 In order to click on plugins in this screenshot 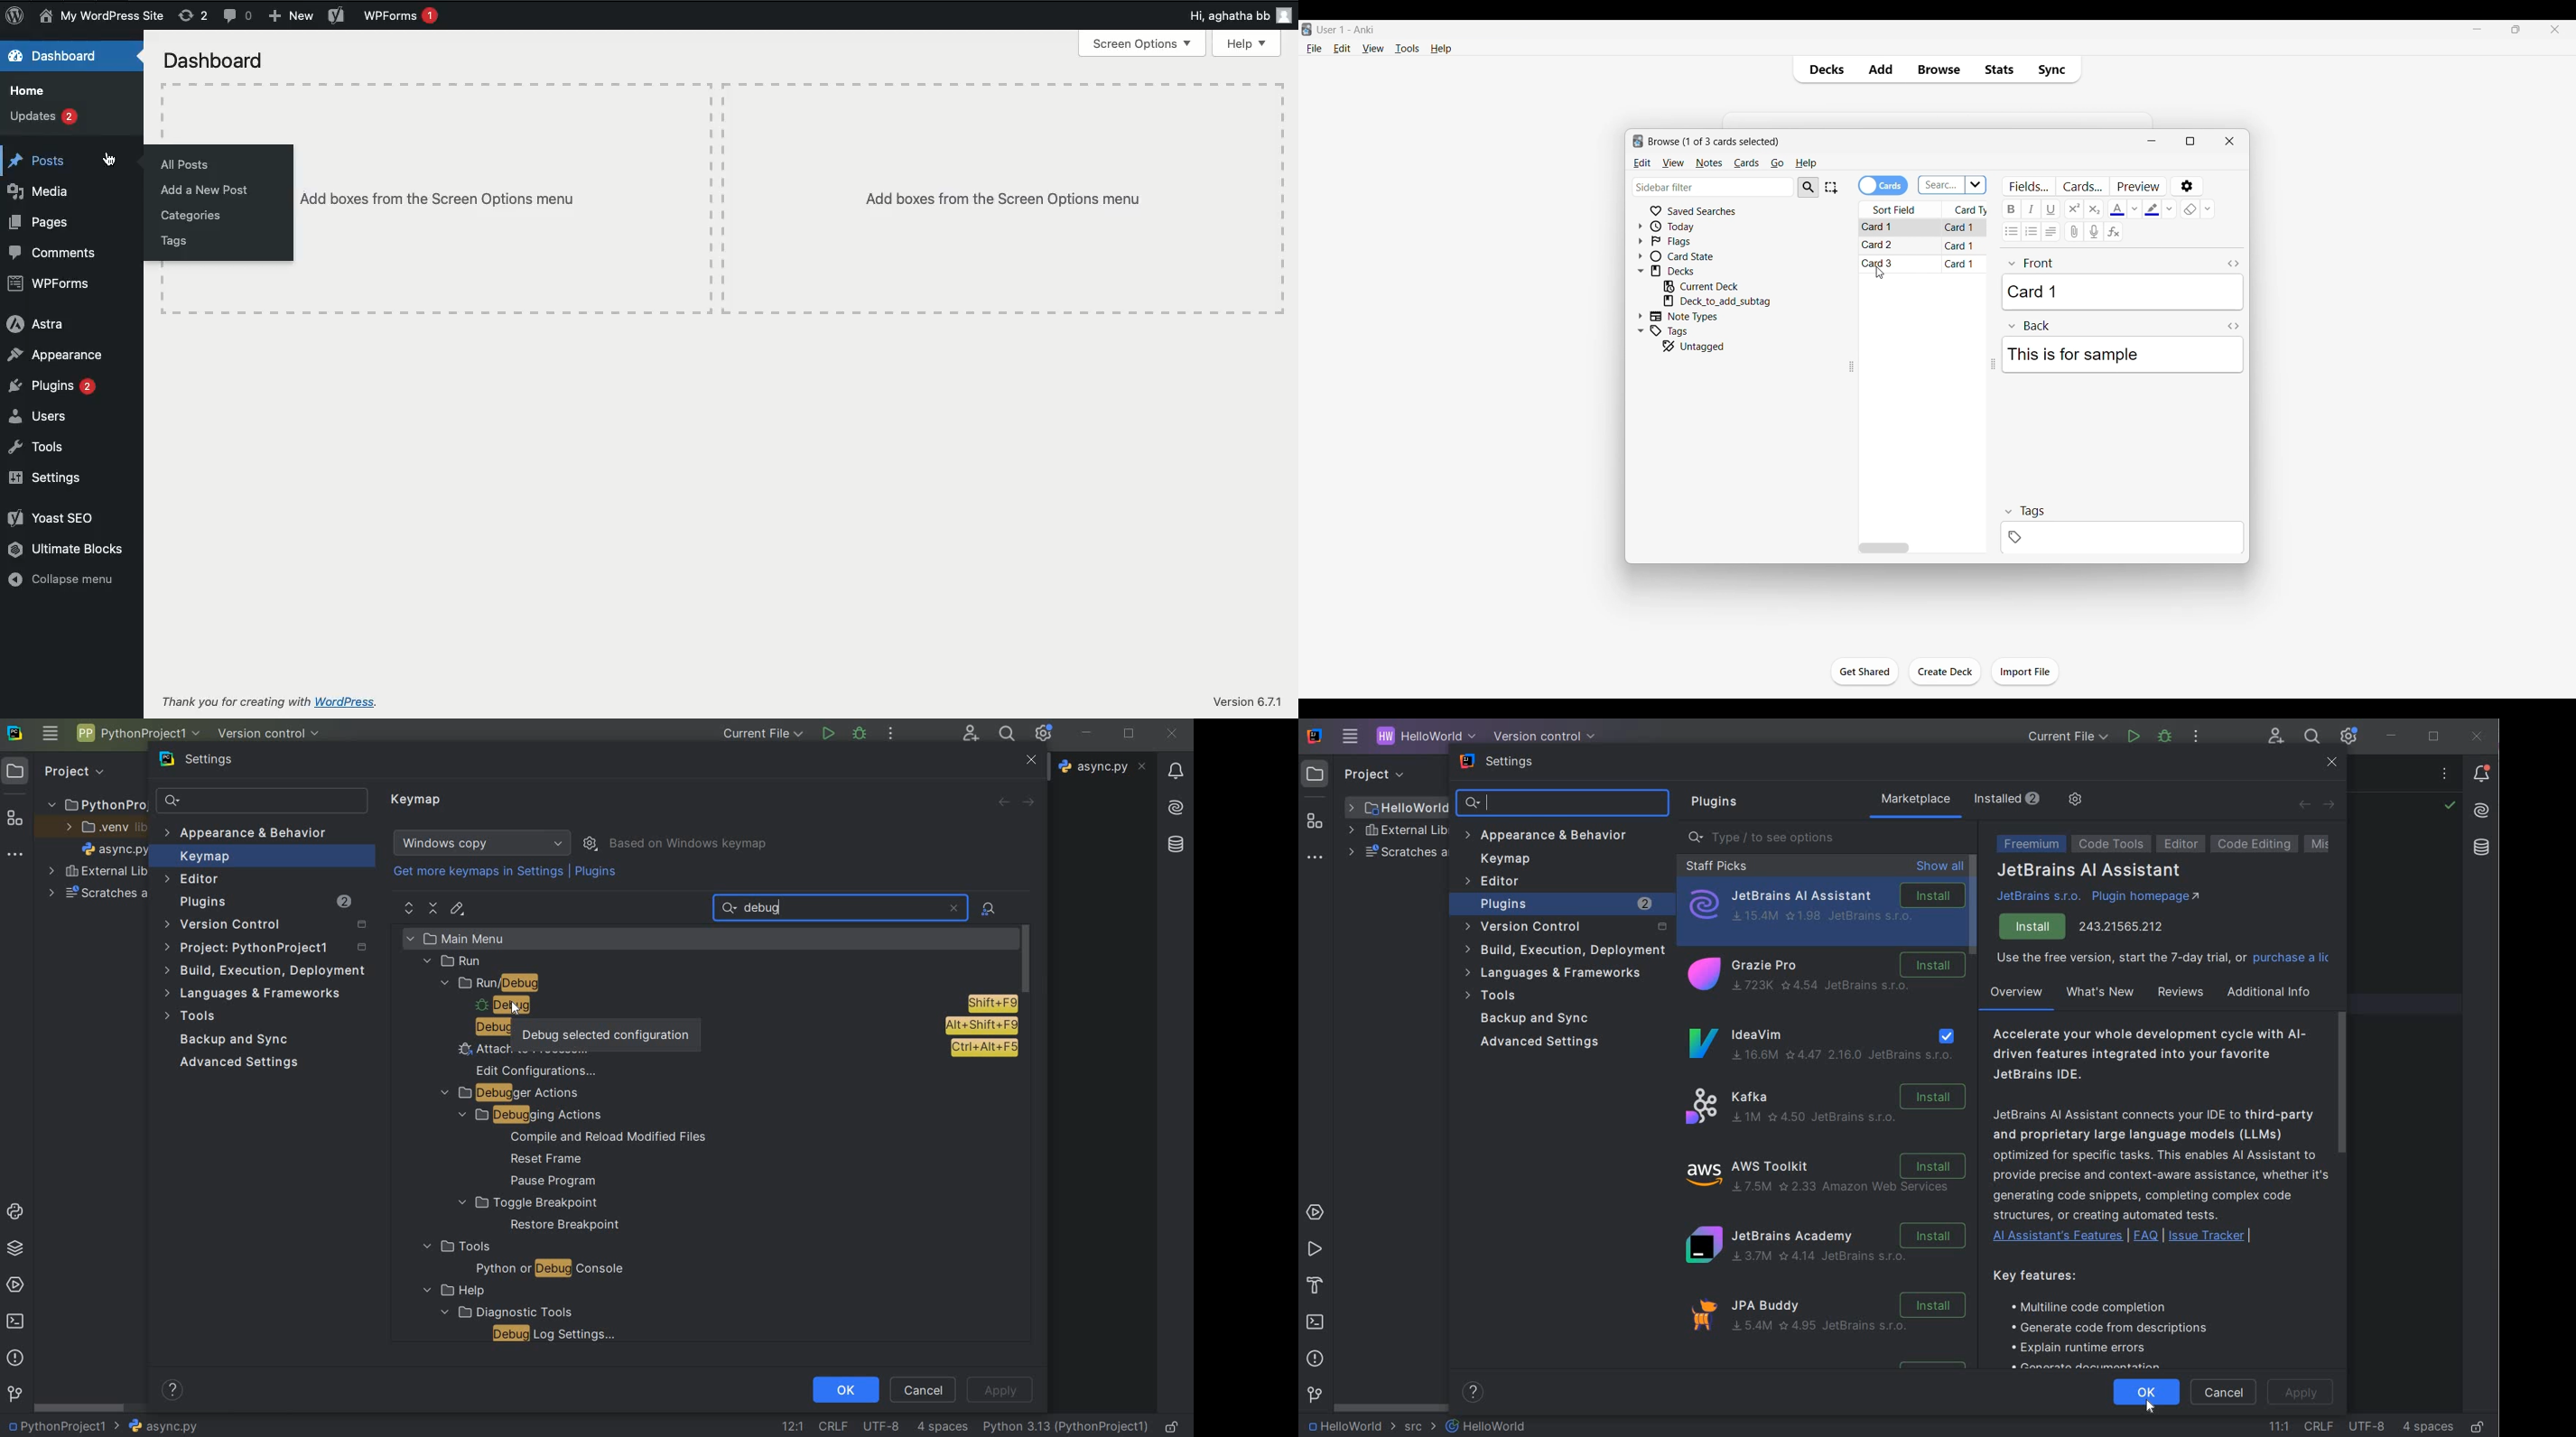, I will do `click(598, 874)`.